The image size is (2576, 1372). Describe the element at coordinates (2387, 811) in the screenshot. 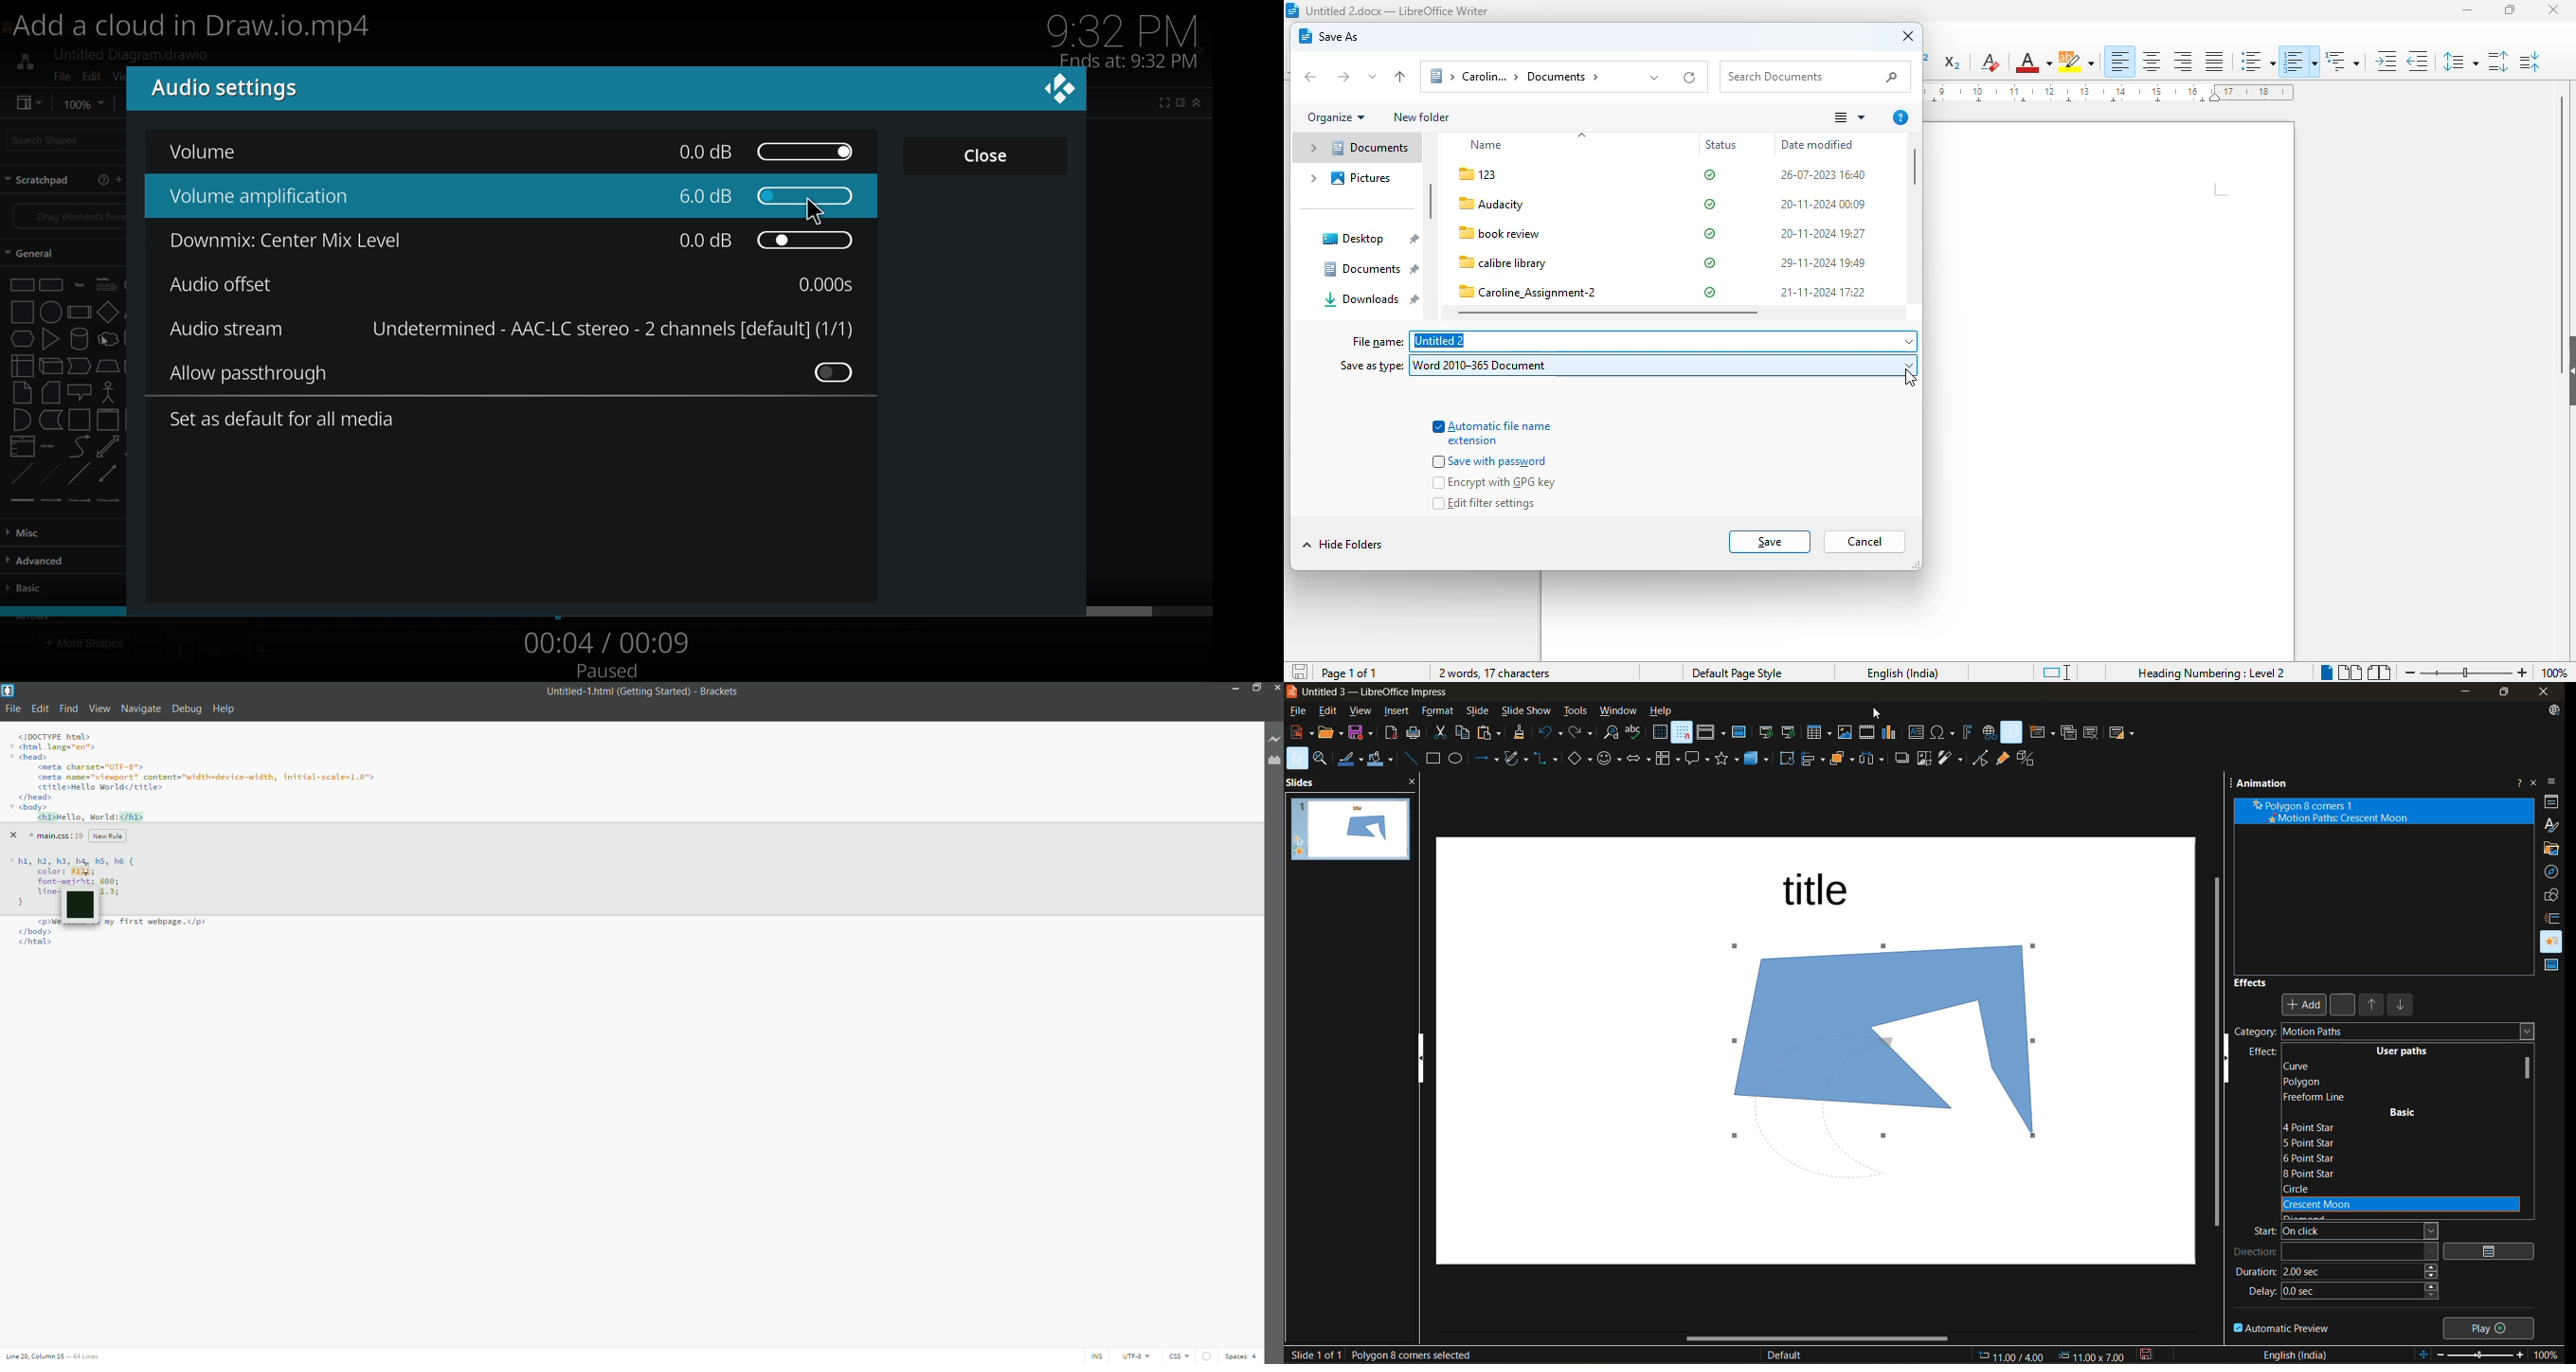

I see `animation effect` at that location.